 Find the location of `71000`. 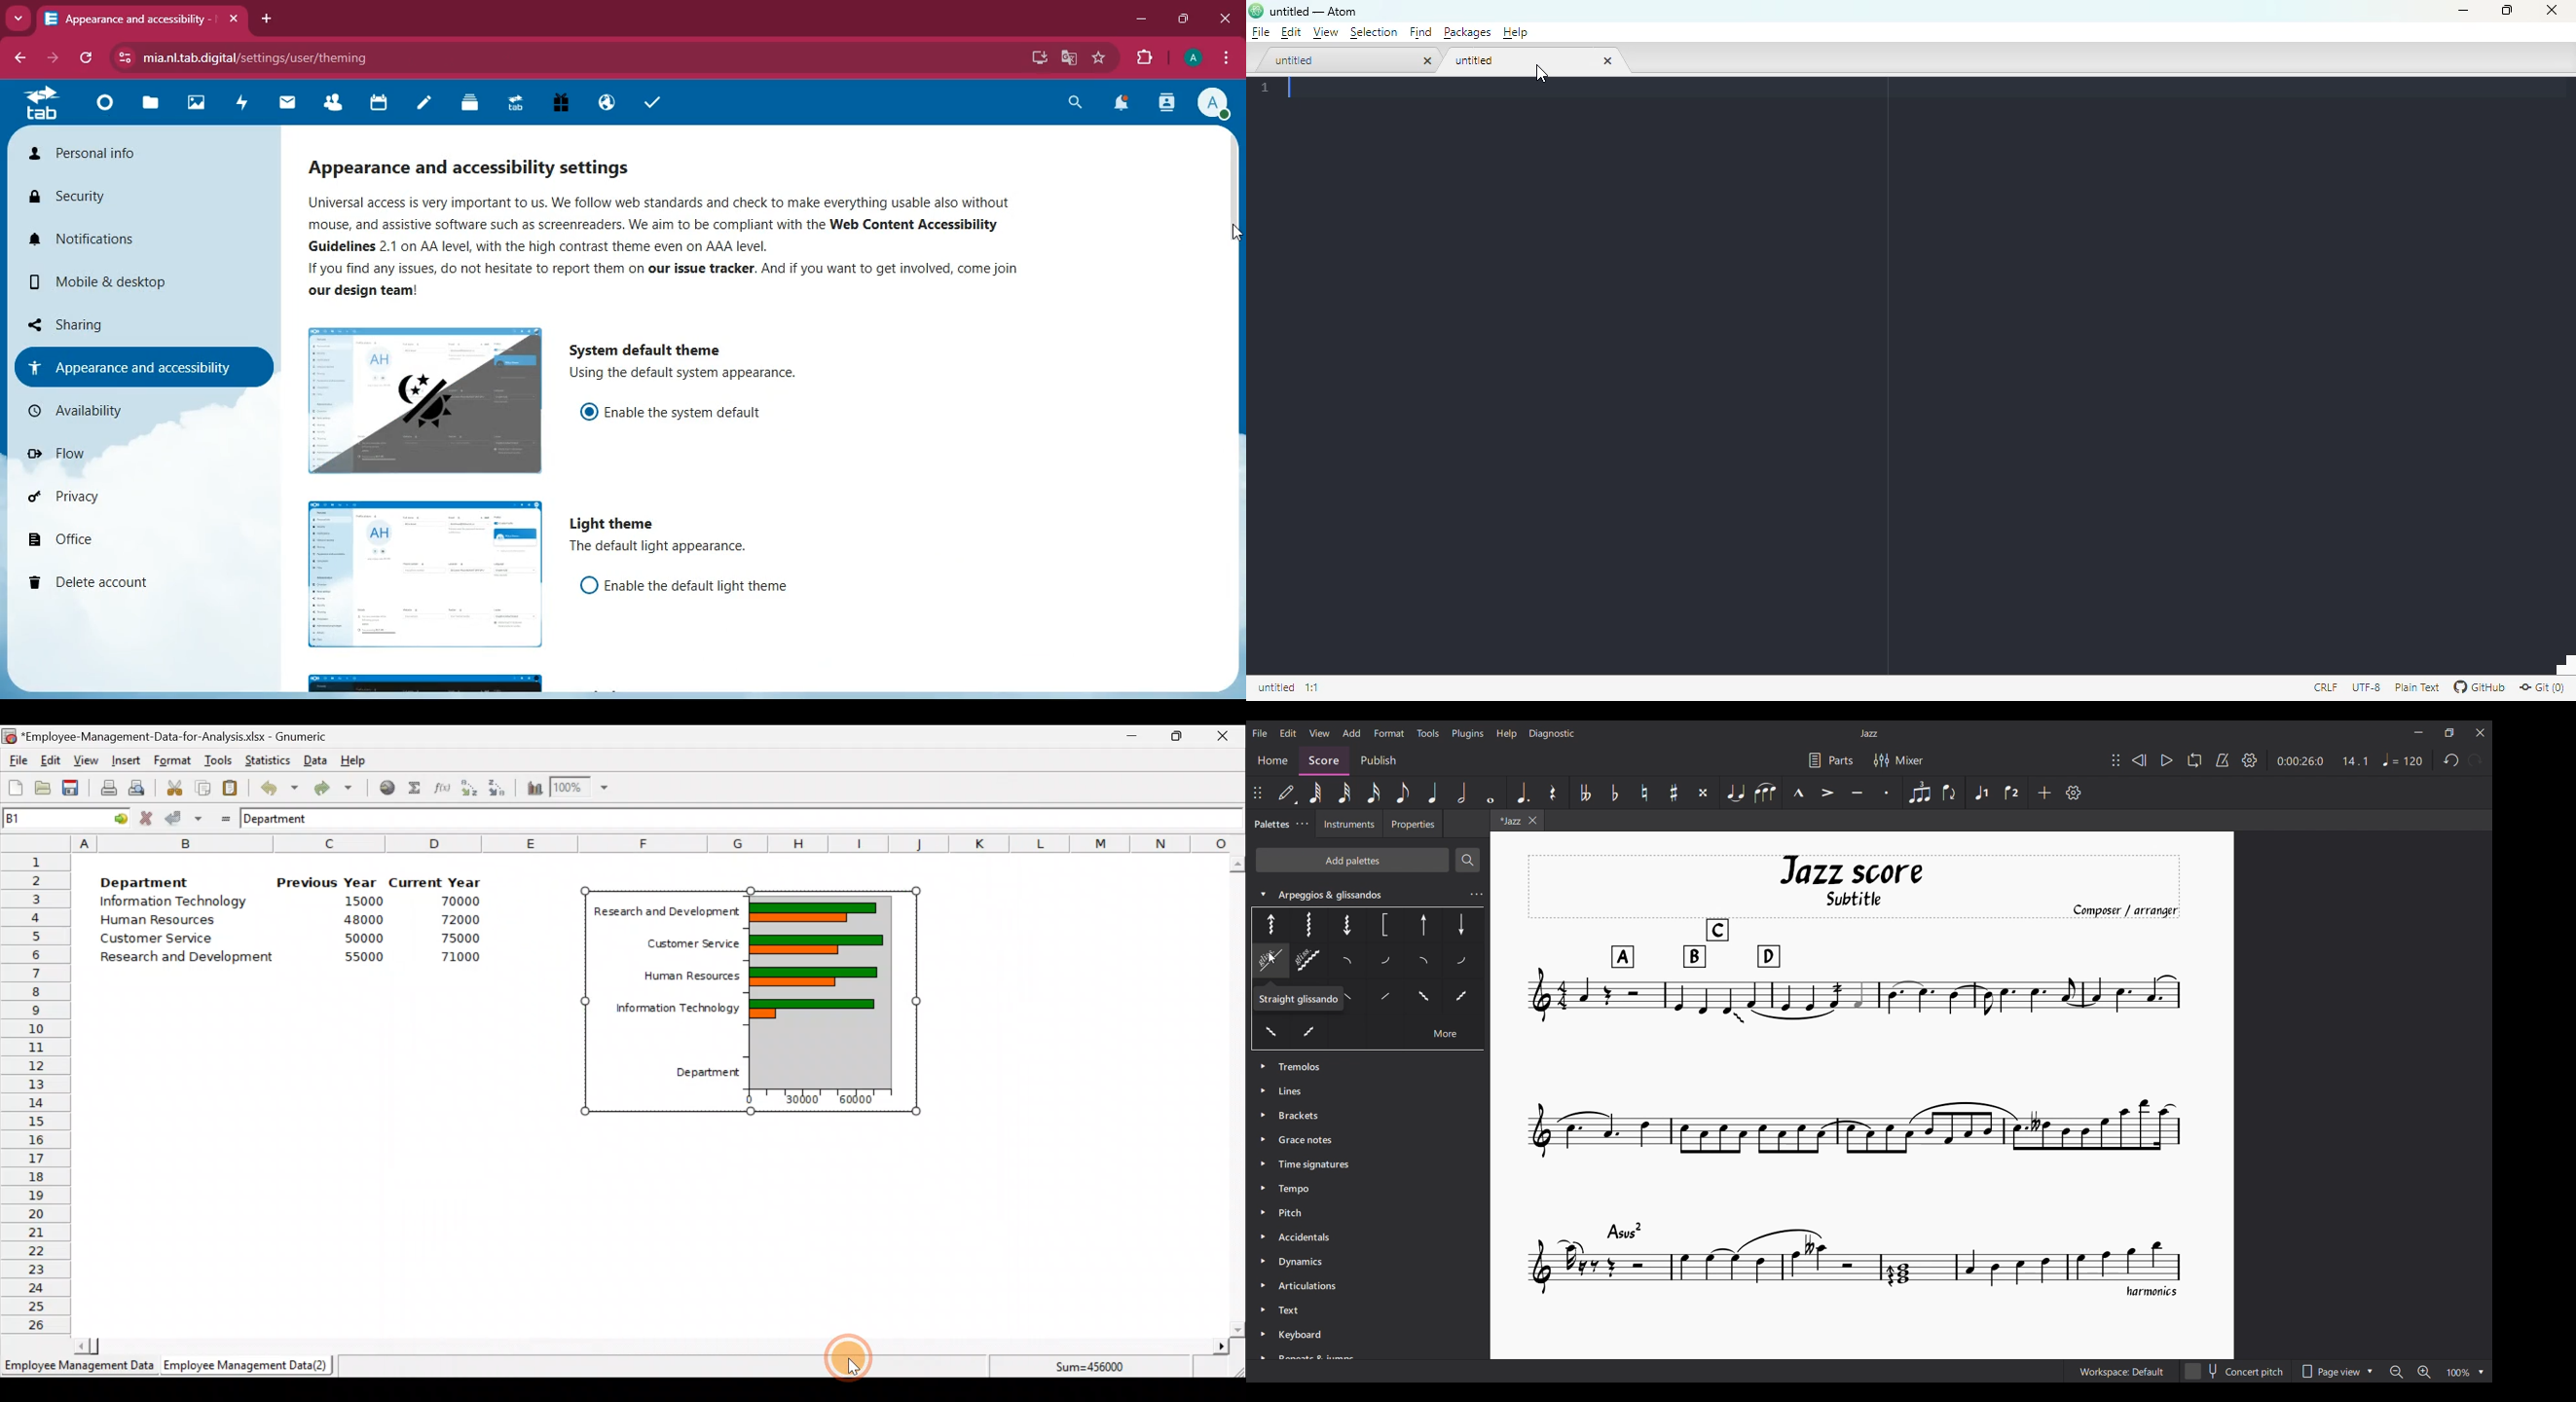

71000 is located at coordinates (463, 958).